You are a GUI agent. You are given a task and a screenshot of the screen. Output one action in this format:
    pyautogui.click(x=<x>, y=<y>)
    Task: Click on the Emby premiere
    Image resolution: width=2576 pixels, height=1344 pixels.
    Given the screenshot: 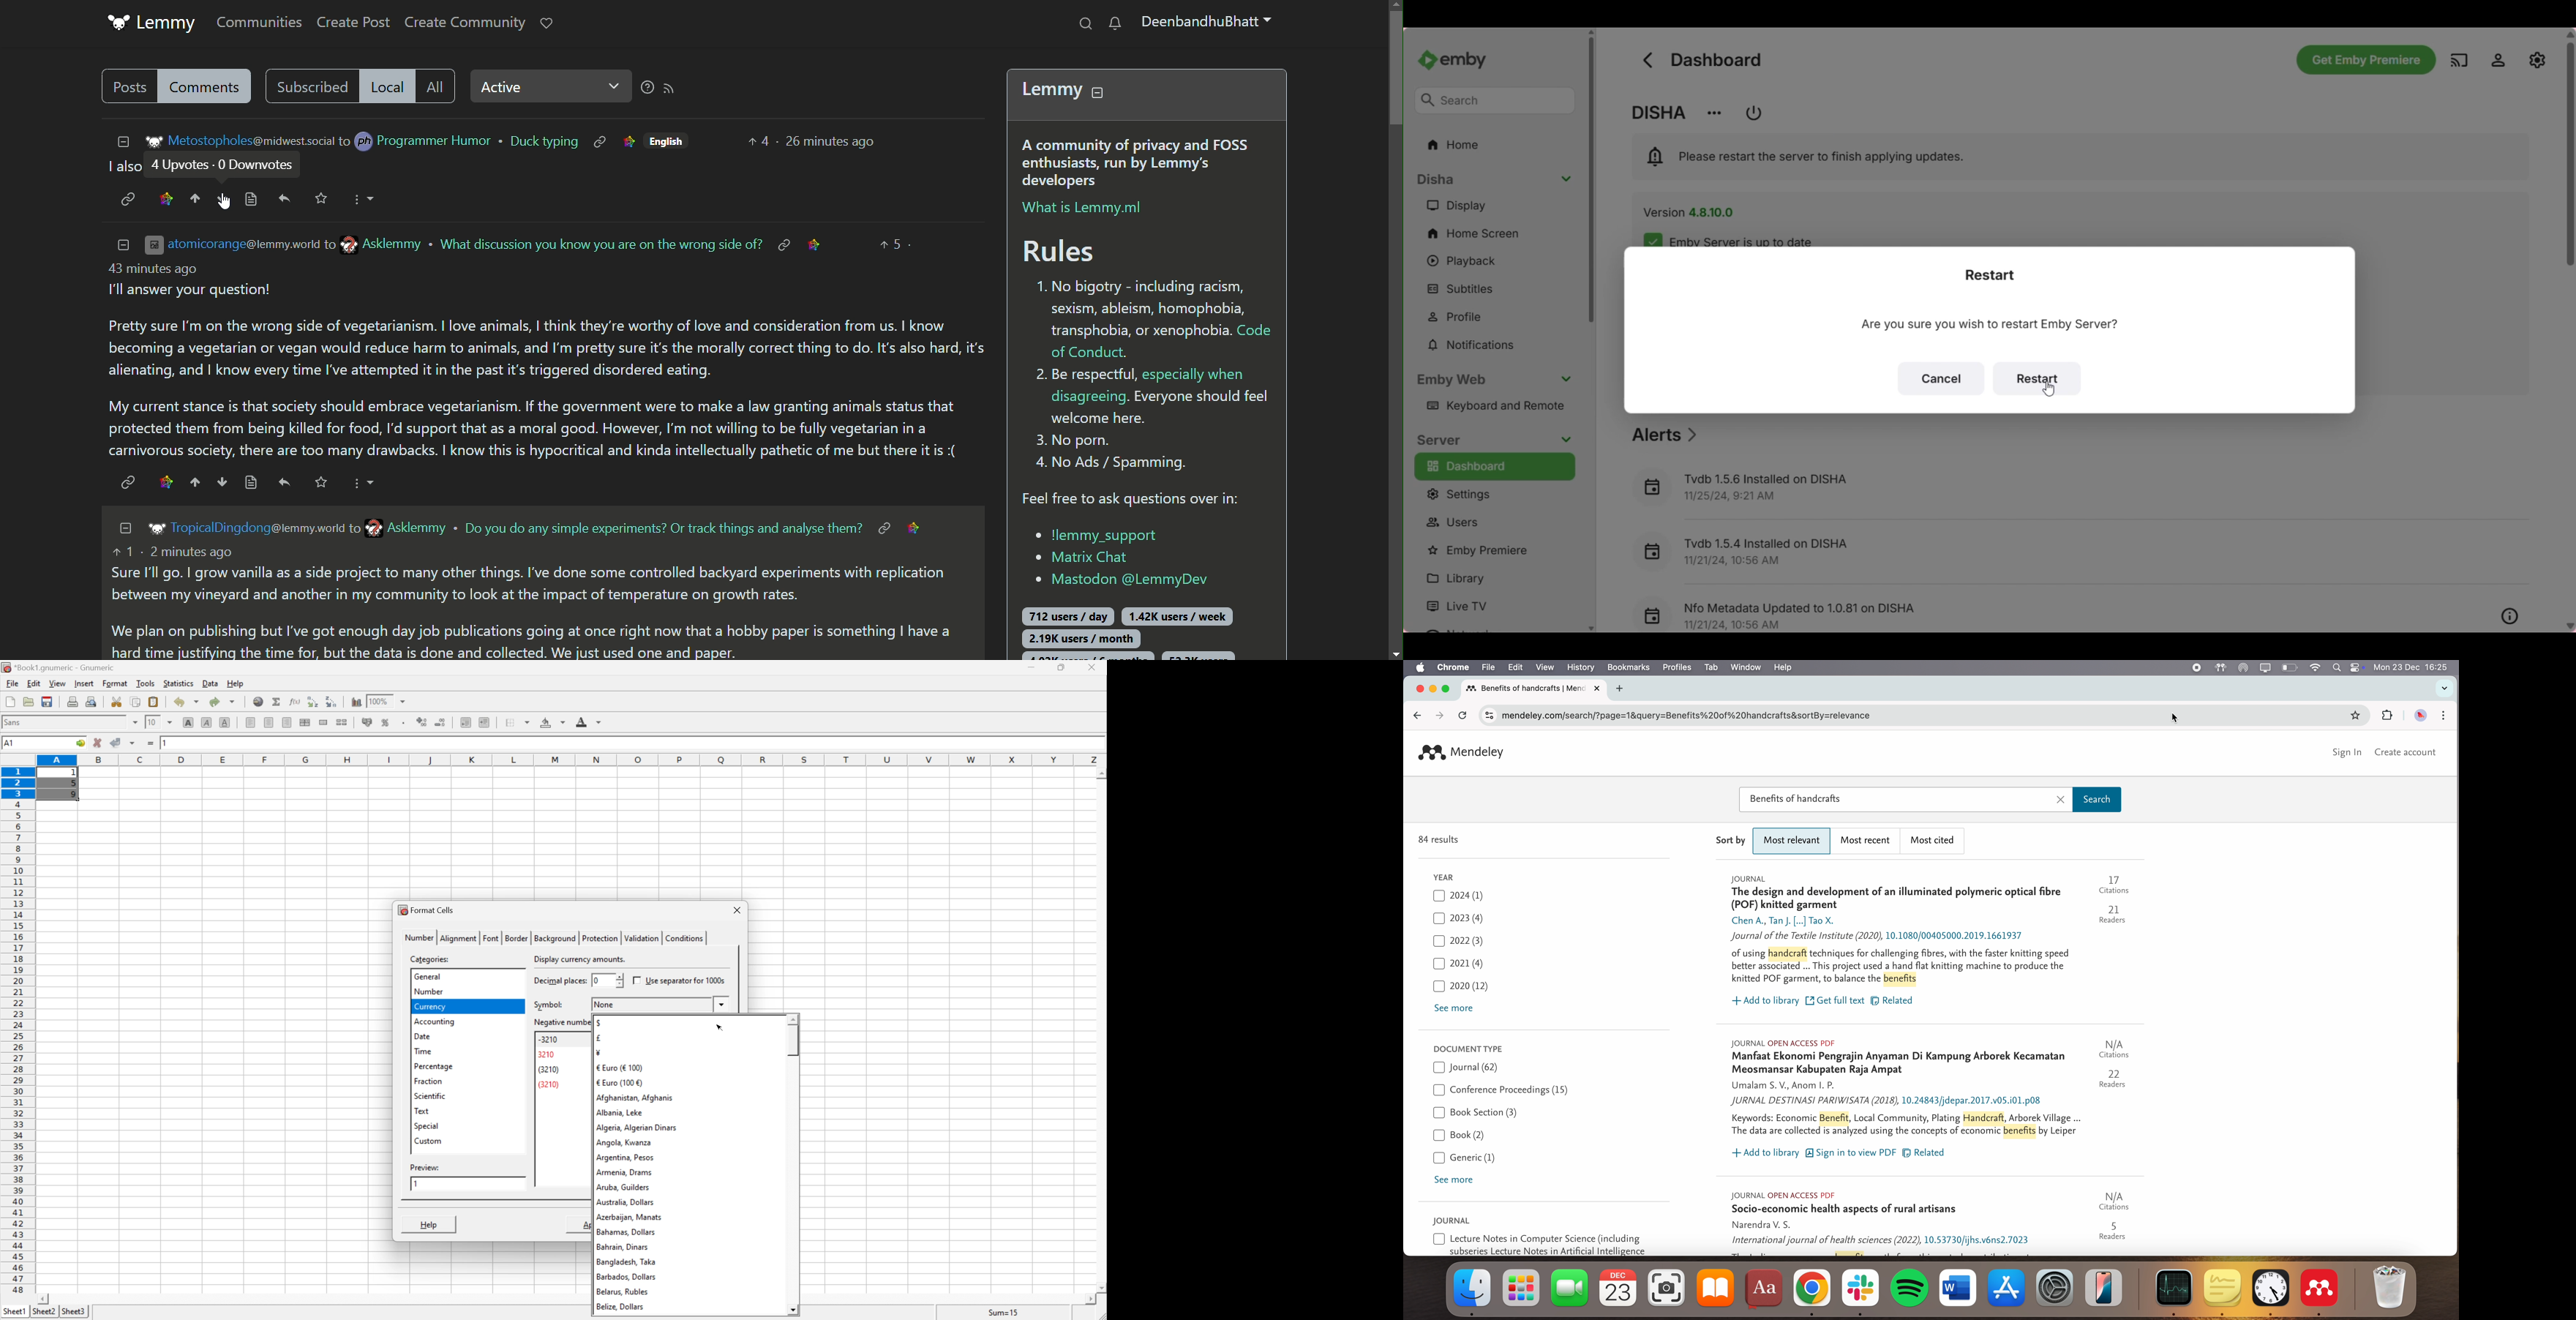 What is the action you would take?
    pyautogui.click(x=1493, y=551)
    